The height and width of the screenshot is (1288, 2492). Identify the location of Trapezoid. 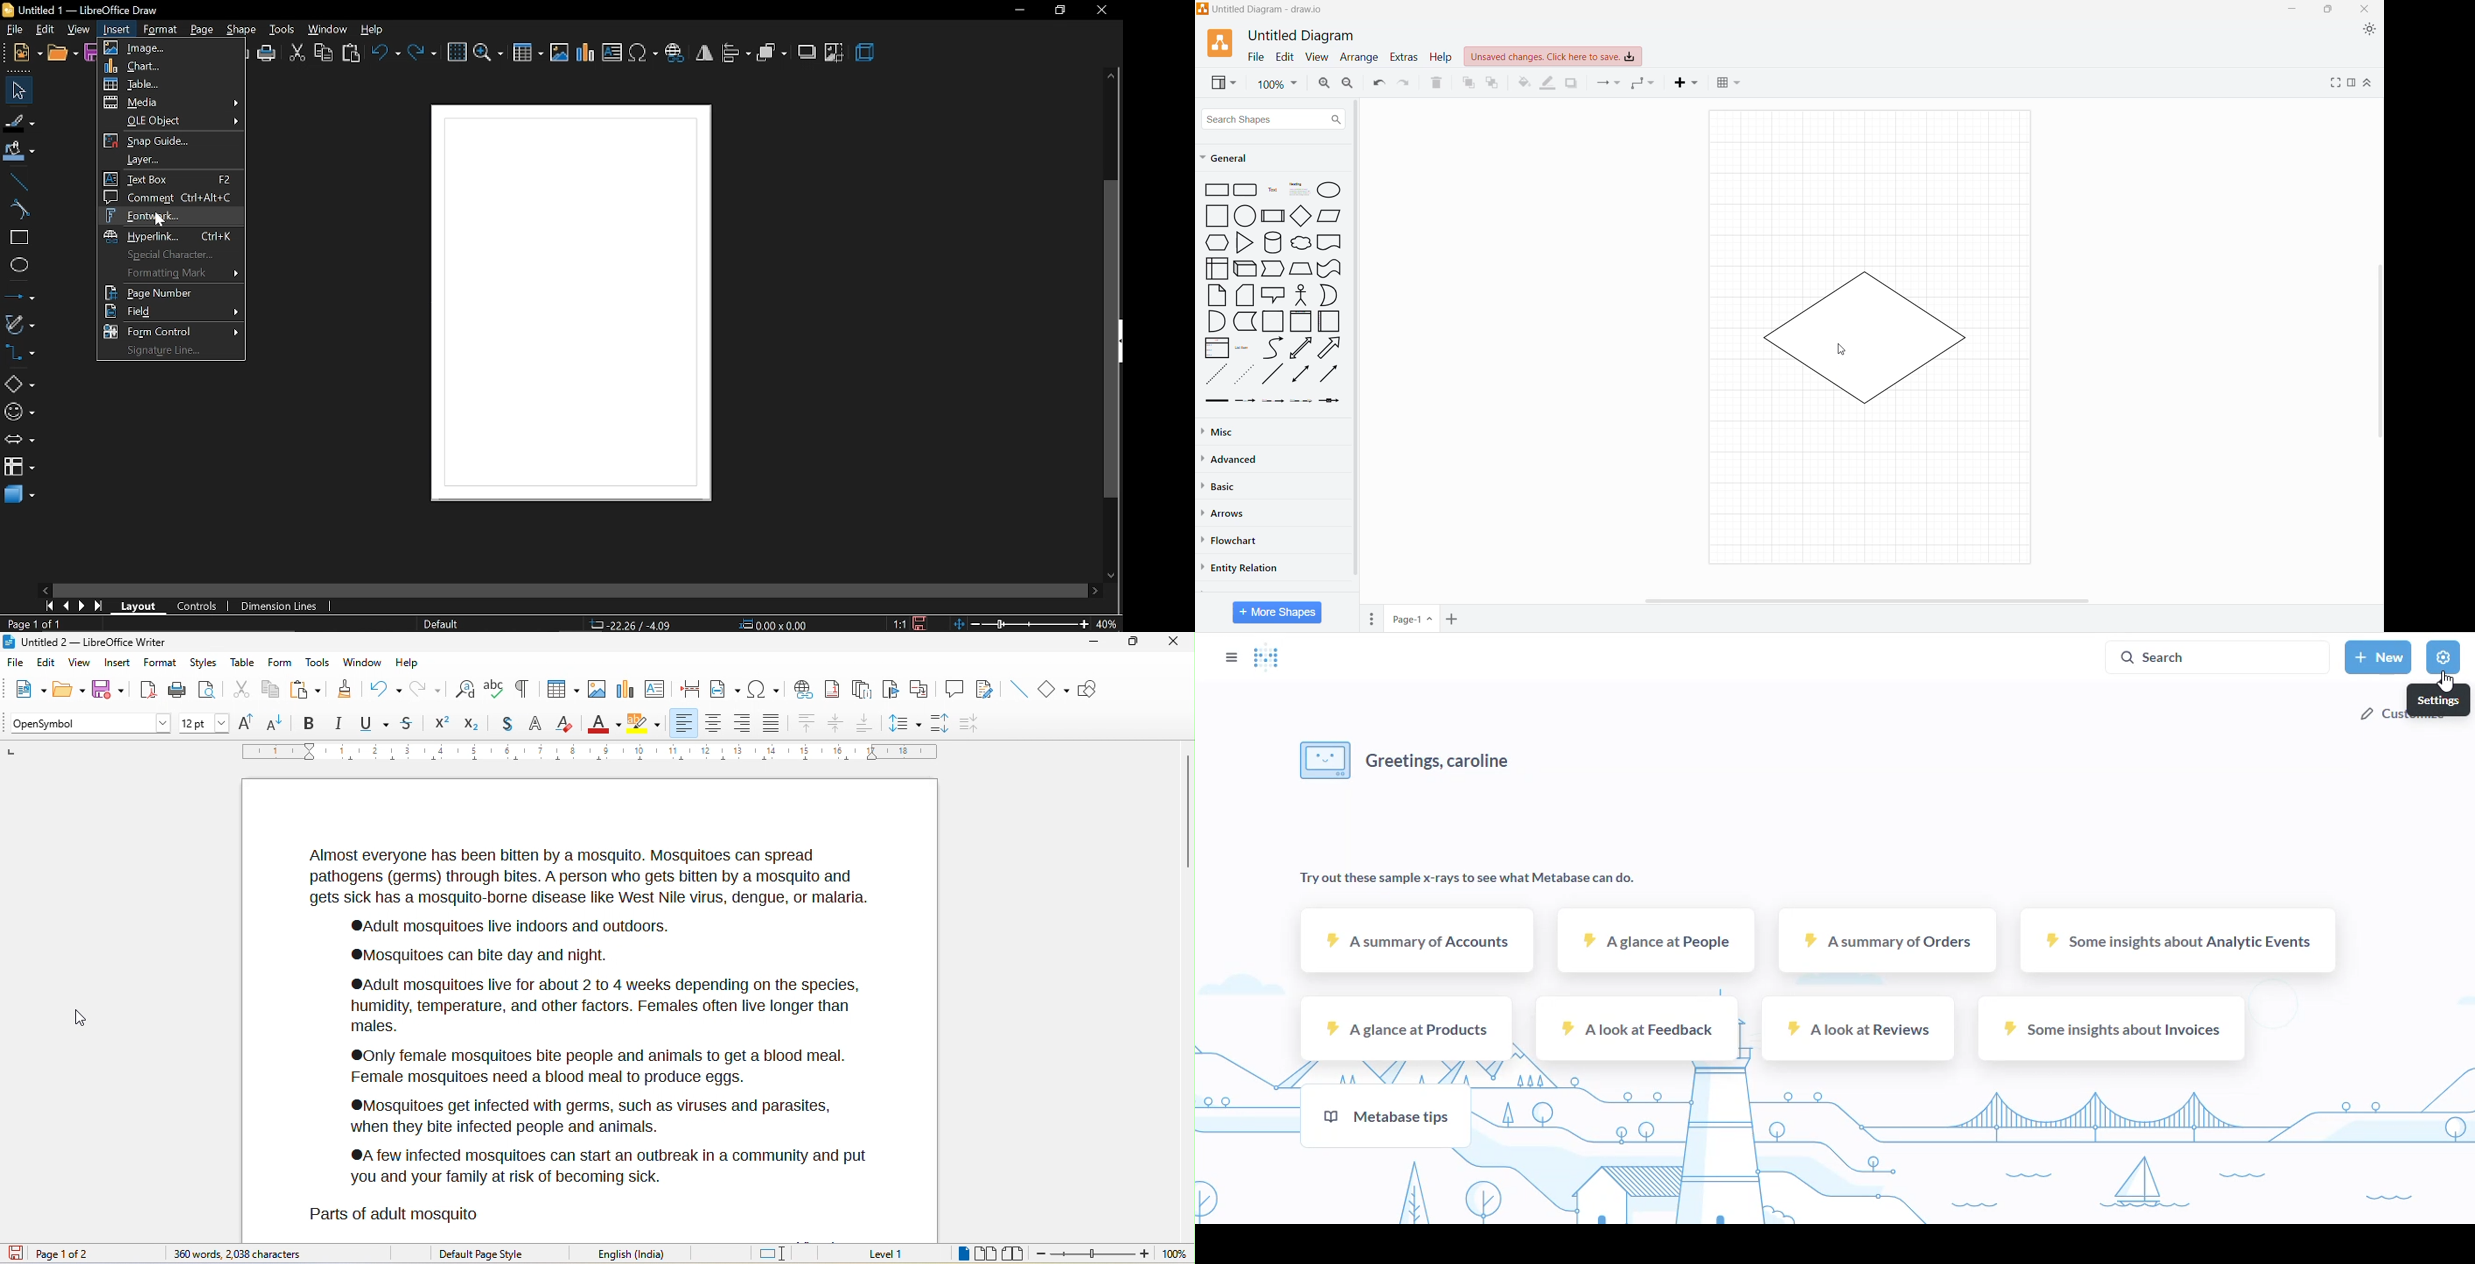
(1300, 269).